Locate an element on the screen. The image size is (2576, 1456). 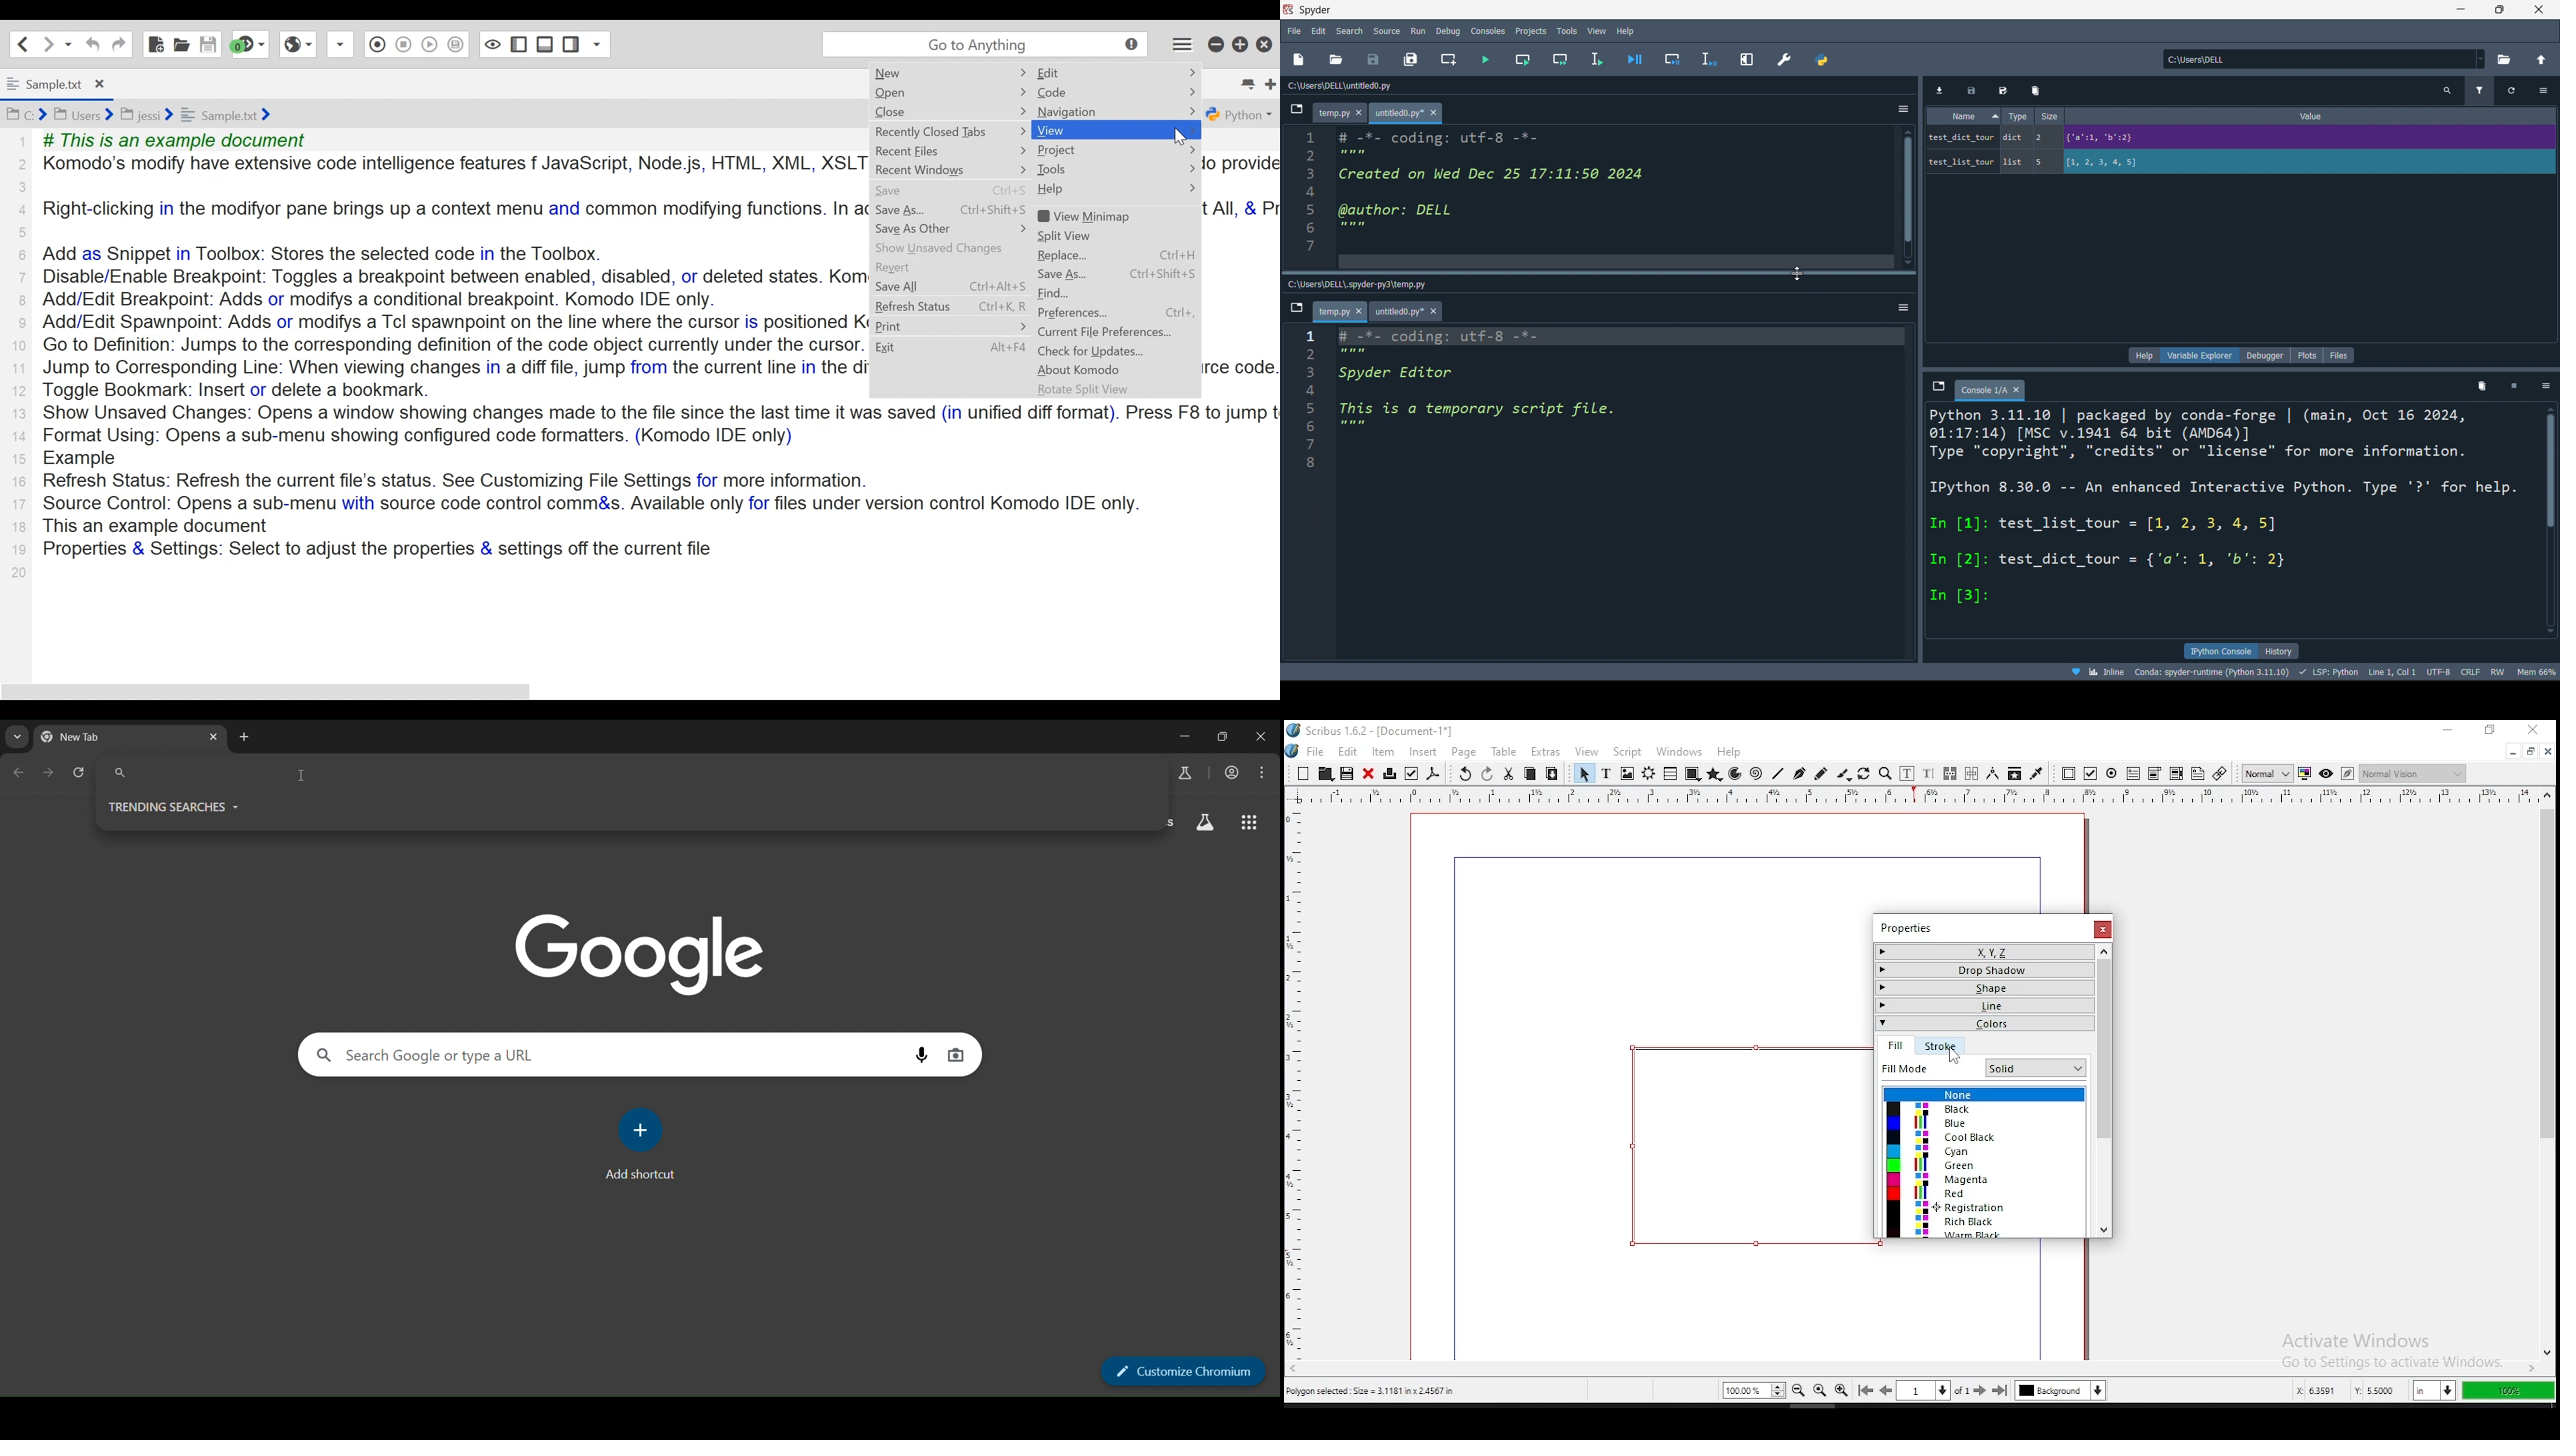
run line is located at coordinates (1601, 58).